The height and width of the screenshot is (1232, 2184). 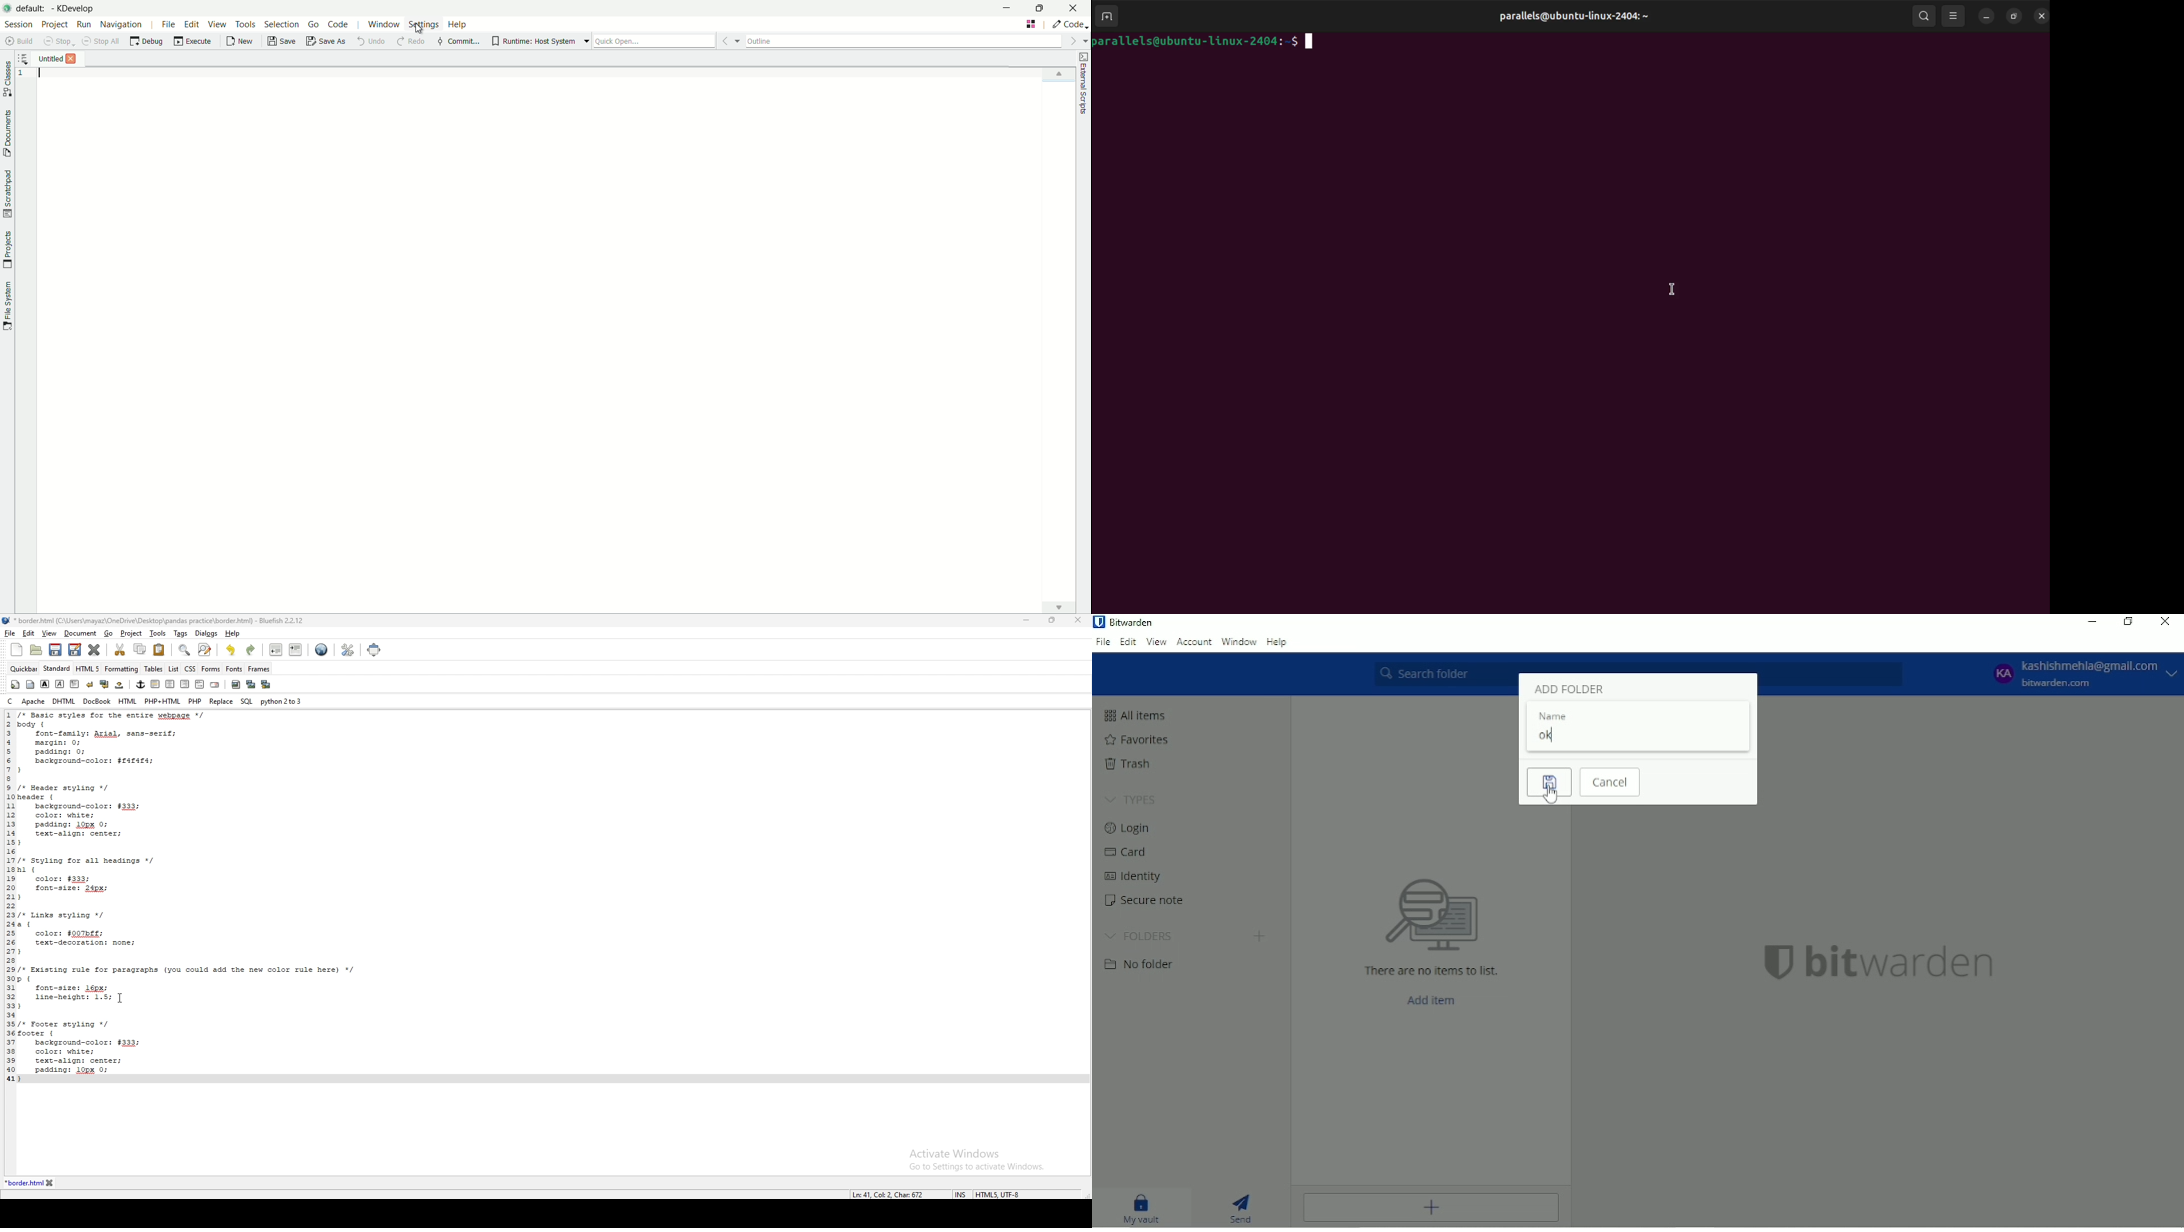 What do you see at coordinates (190, 669) in the screenshot?
I see `css` at bounding box center [190, 669].